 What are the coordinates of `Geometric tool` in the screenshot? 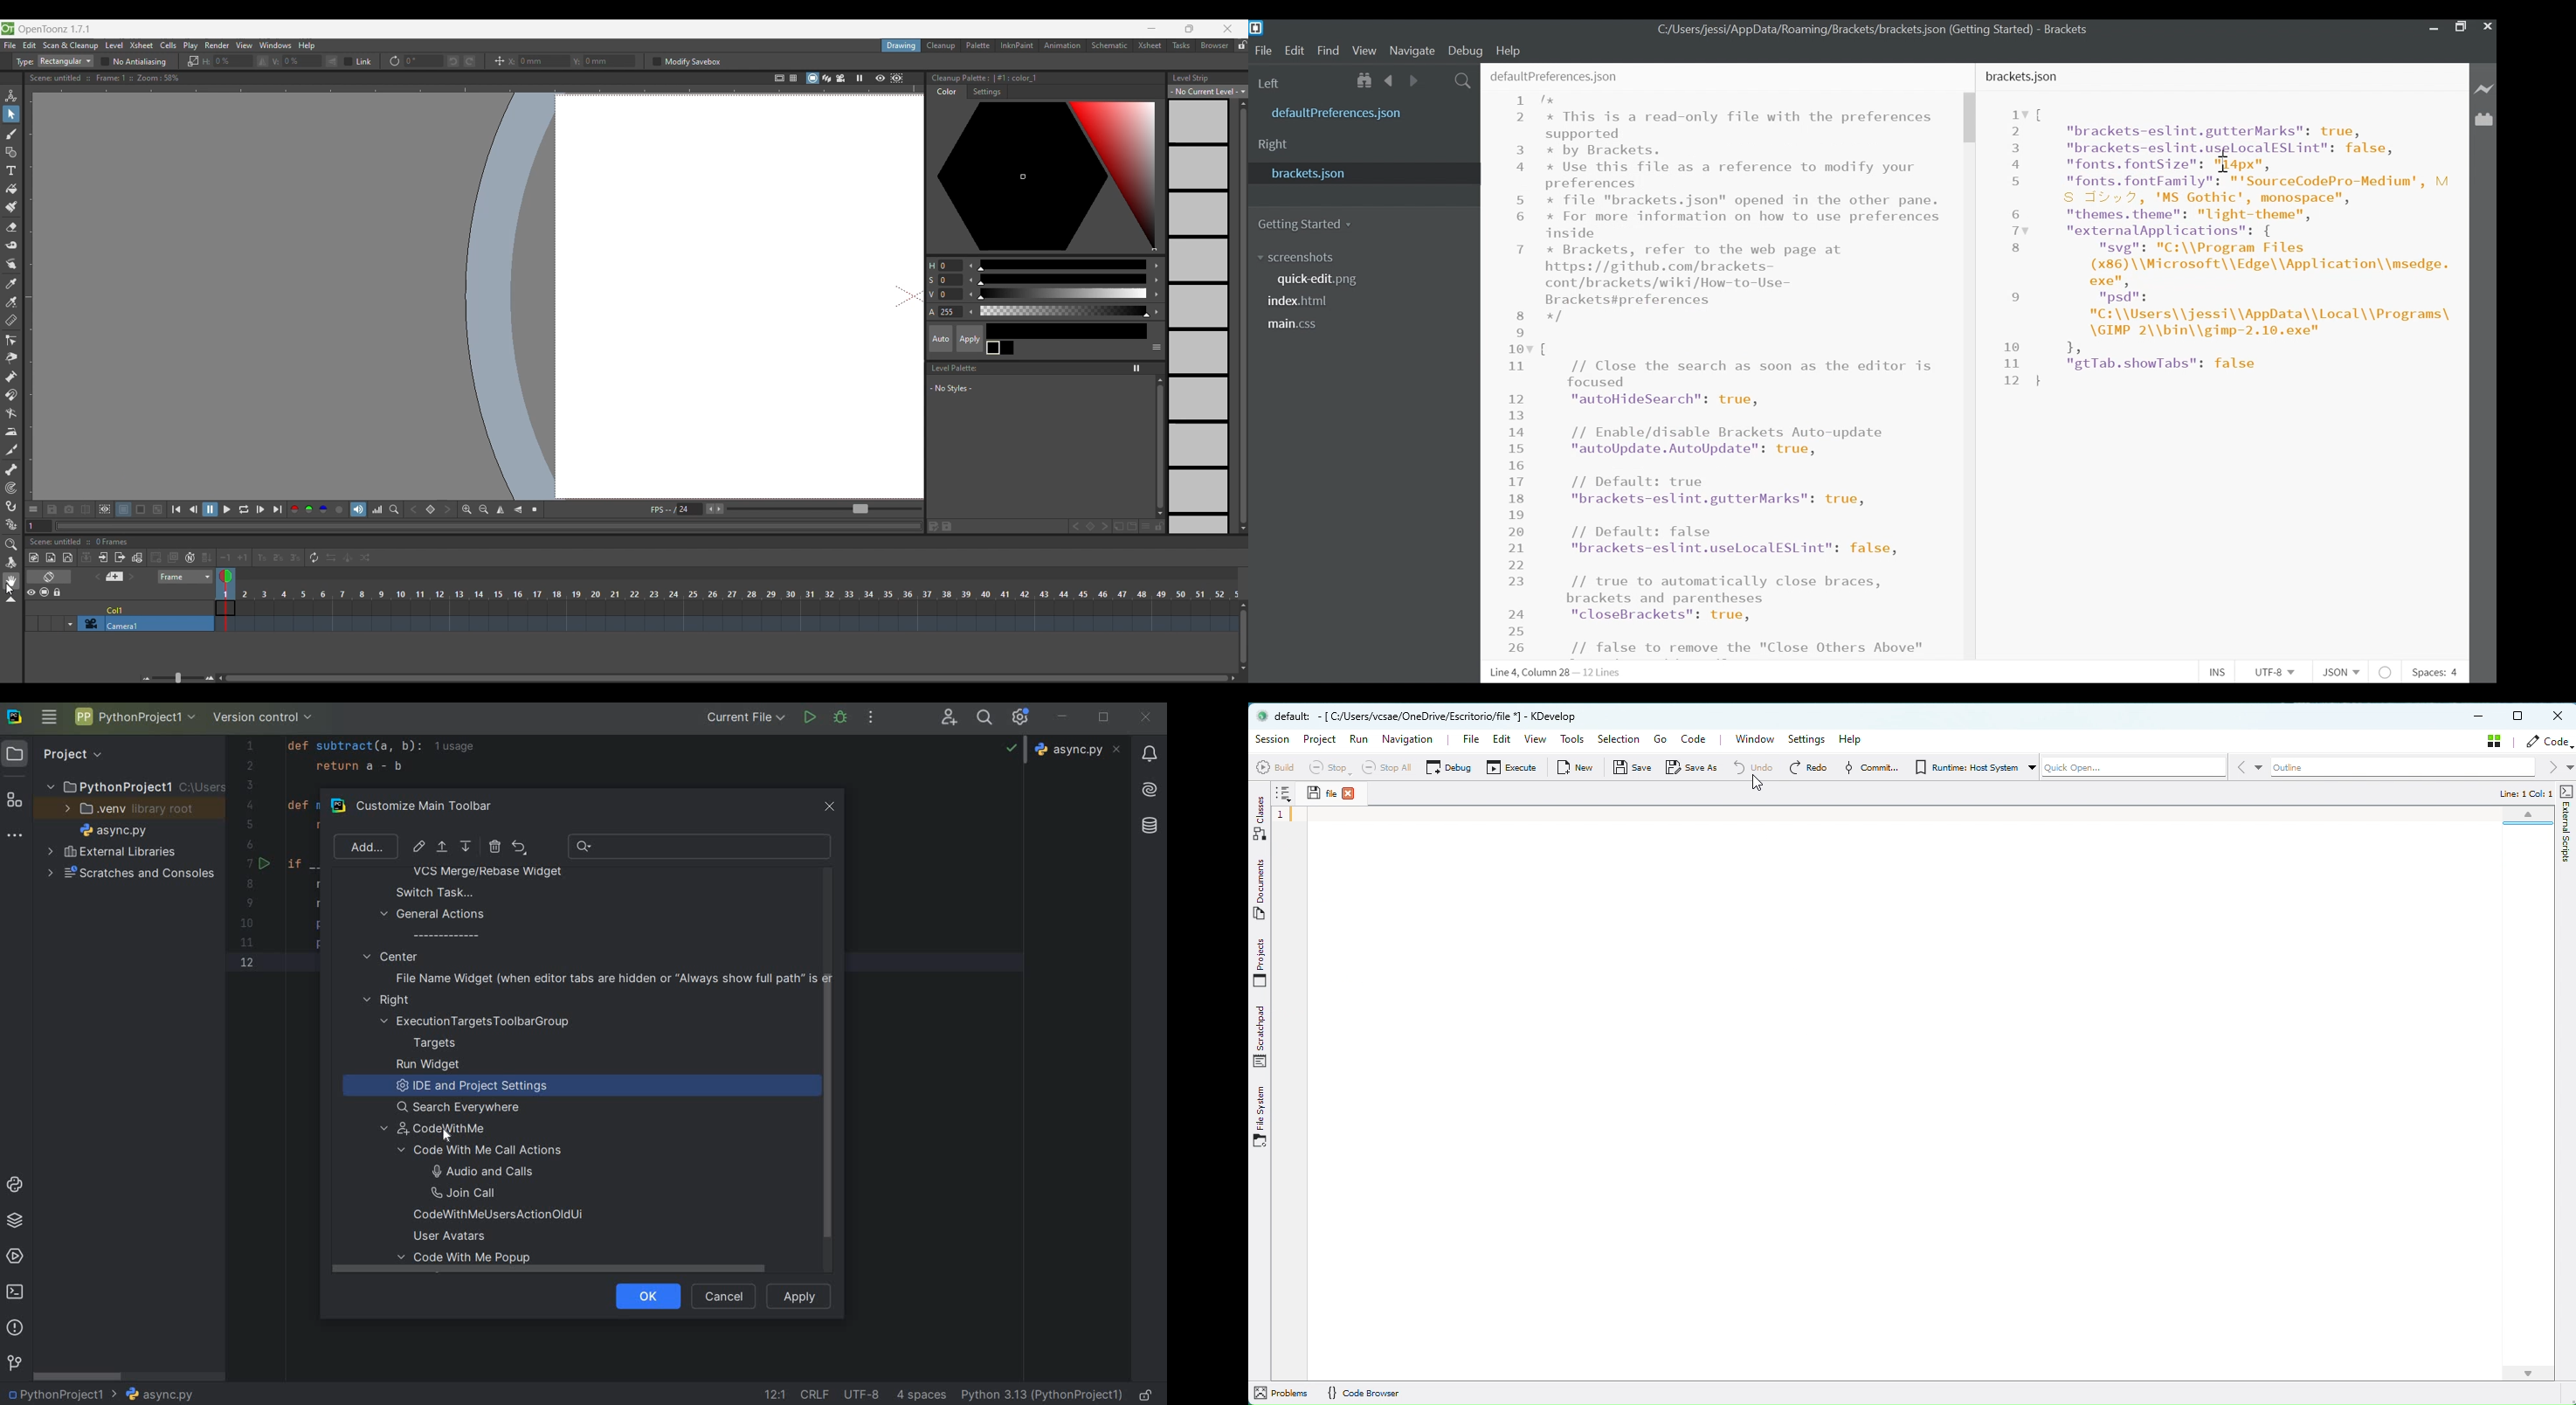 It's located at (10, 152).